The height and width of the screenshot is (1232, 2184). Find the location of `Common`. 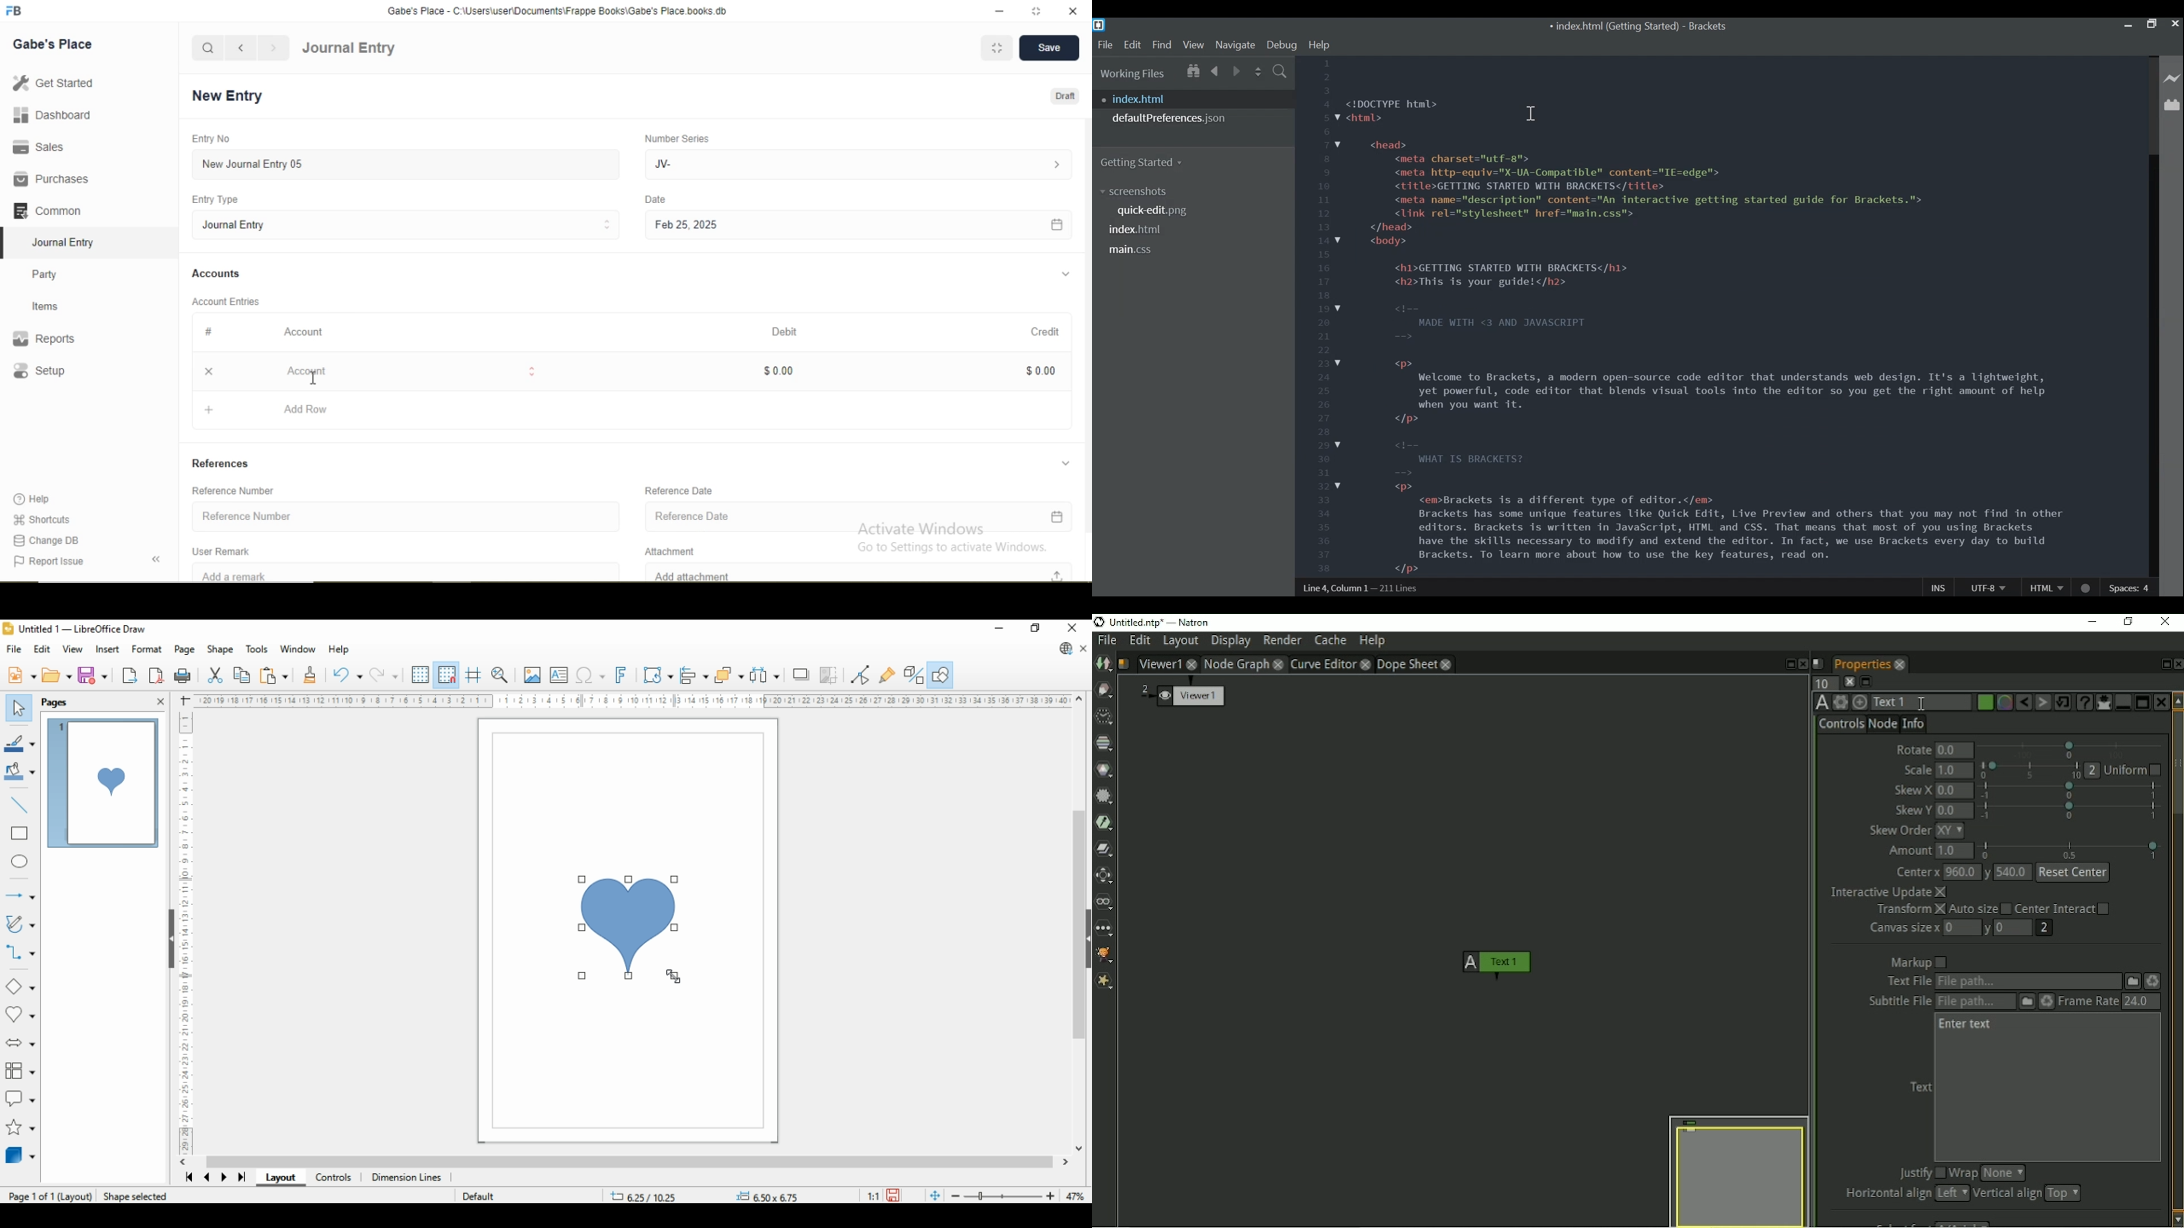

Common is located at coordinates (51, 209).